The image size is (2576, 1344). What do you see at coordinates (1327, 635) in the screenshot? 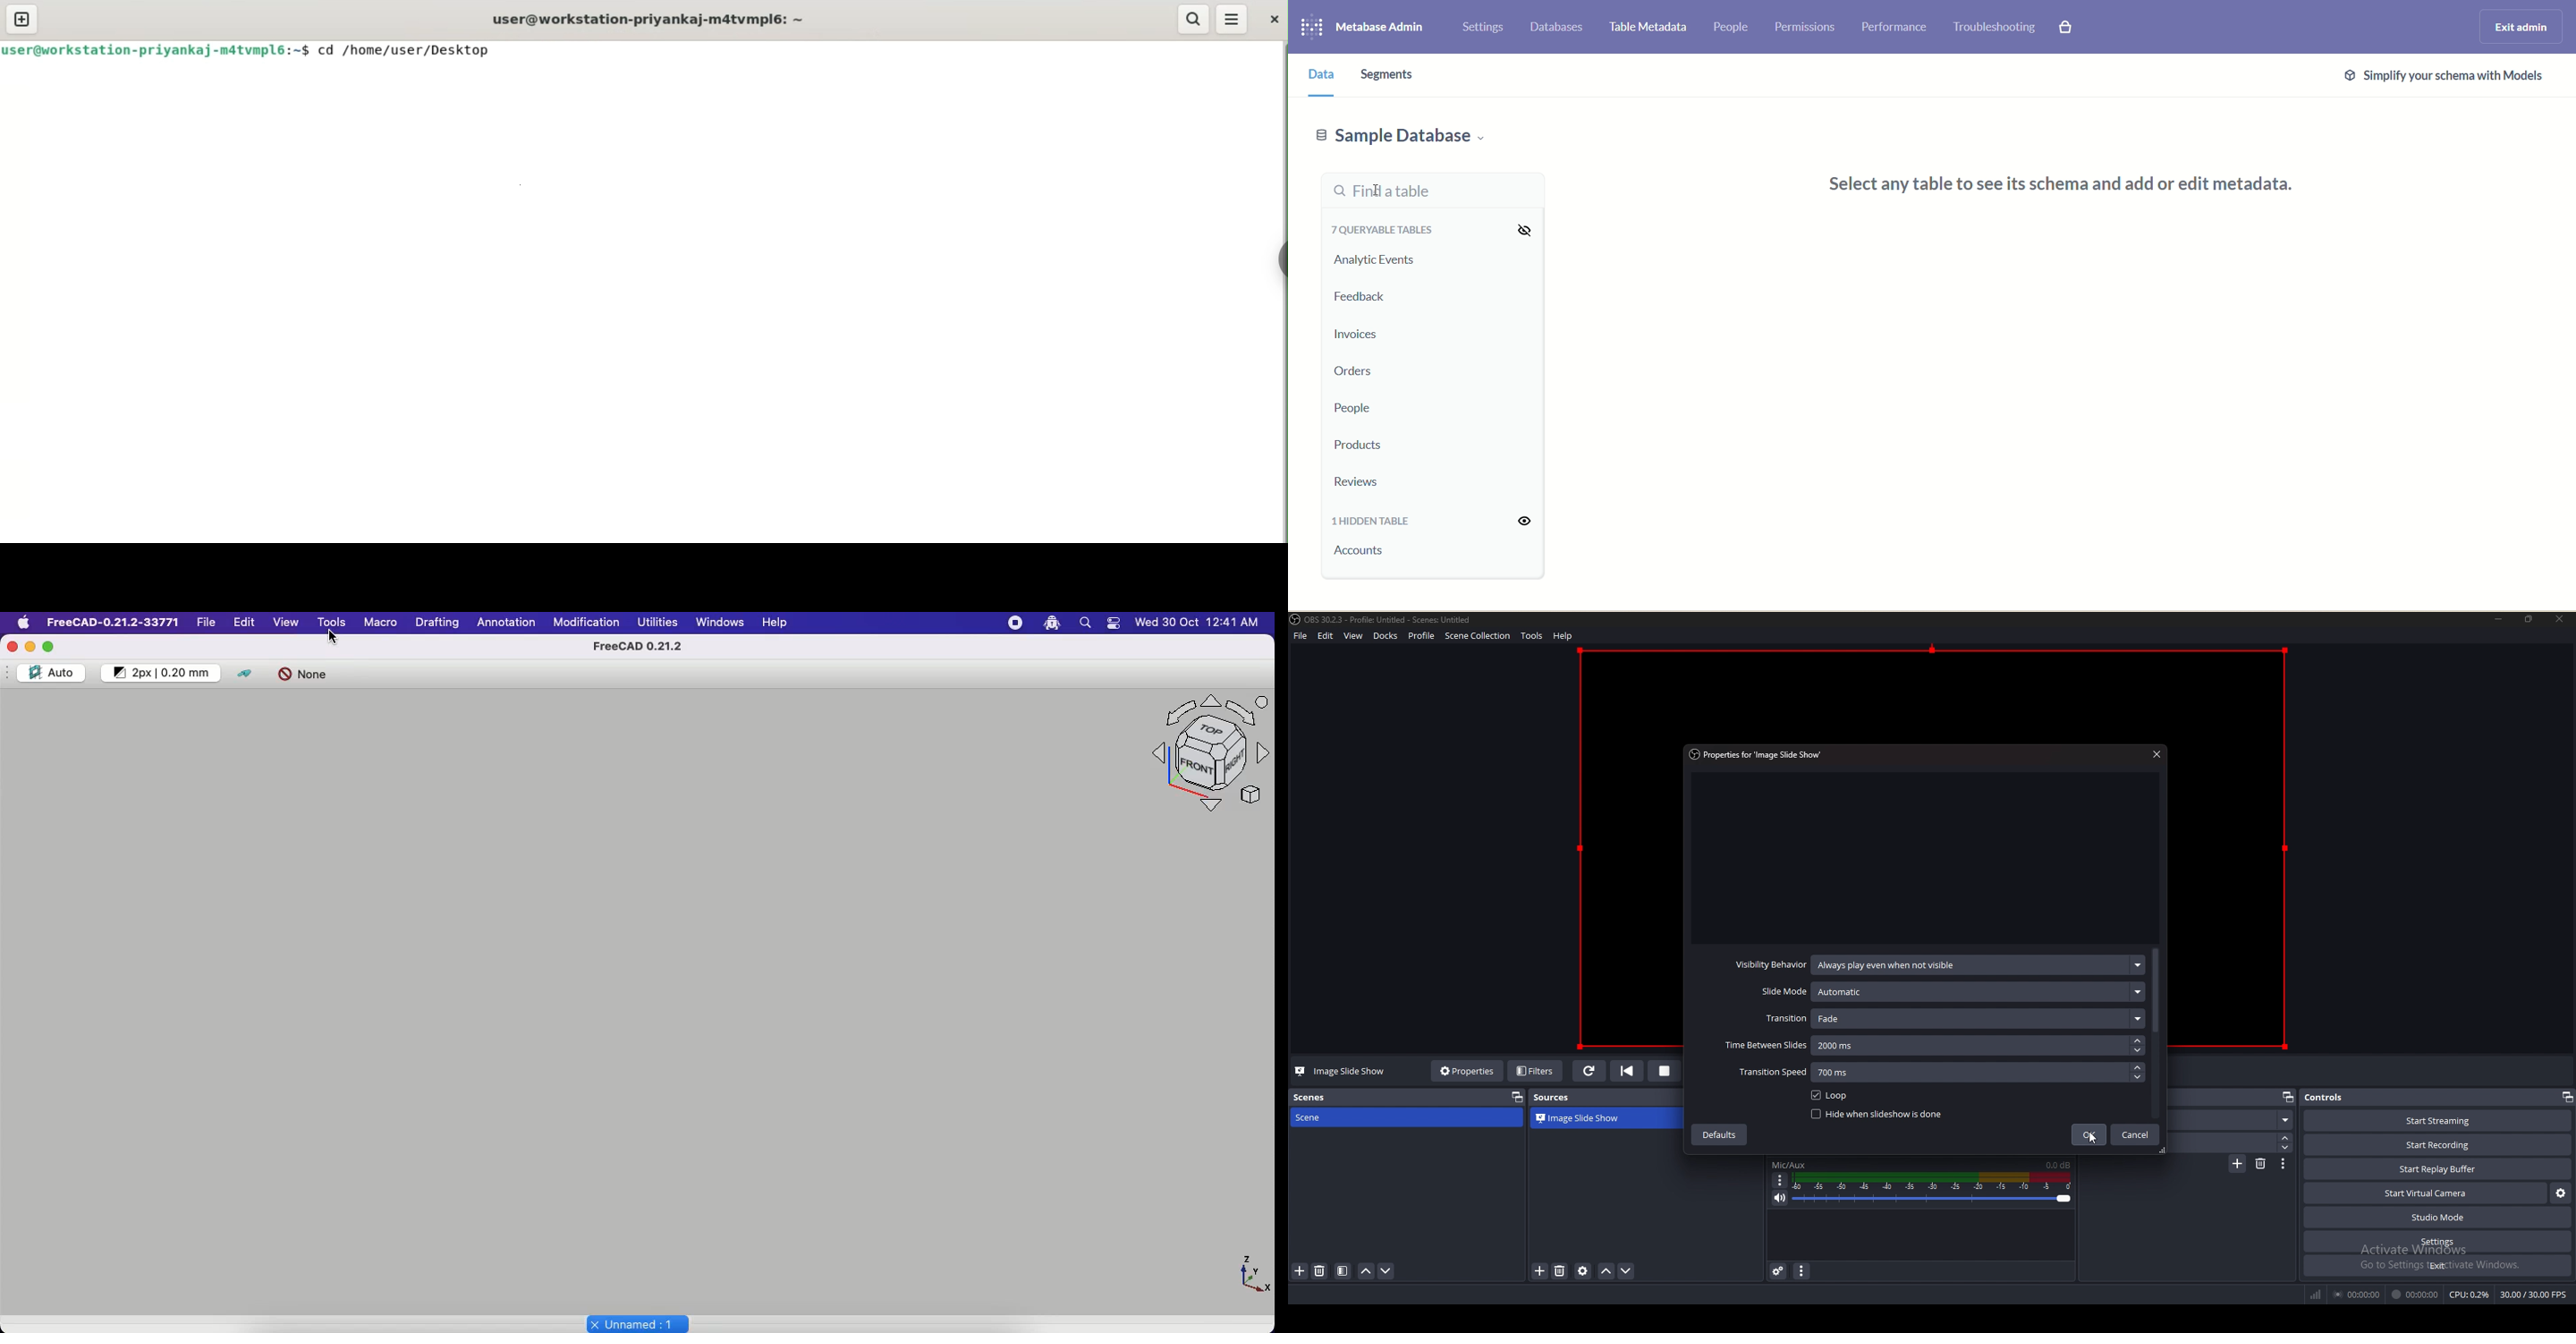
I see `edit` at bounding box center [1327, 635].